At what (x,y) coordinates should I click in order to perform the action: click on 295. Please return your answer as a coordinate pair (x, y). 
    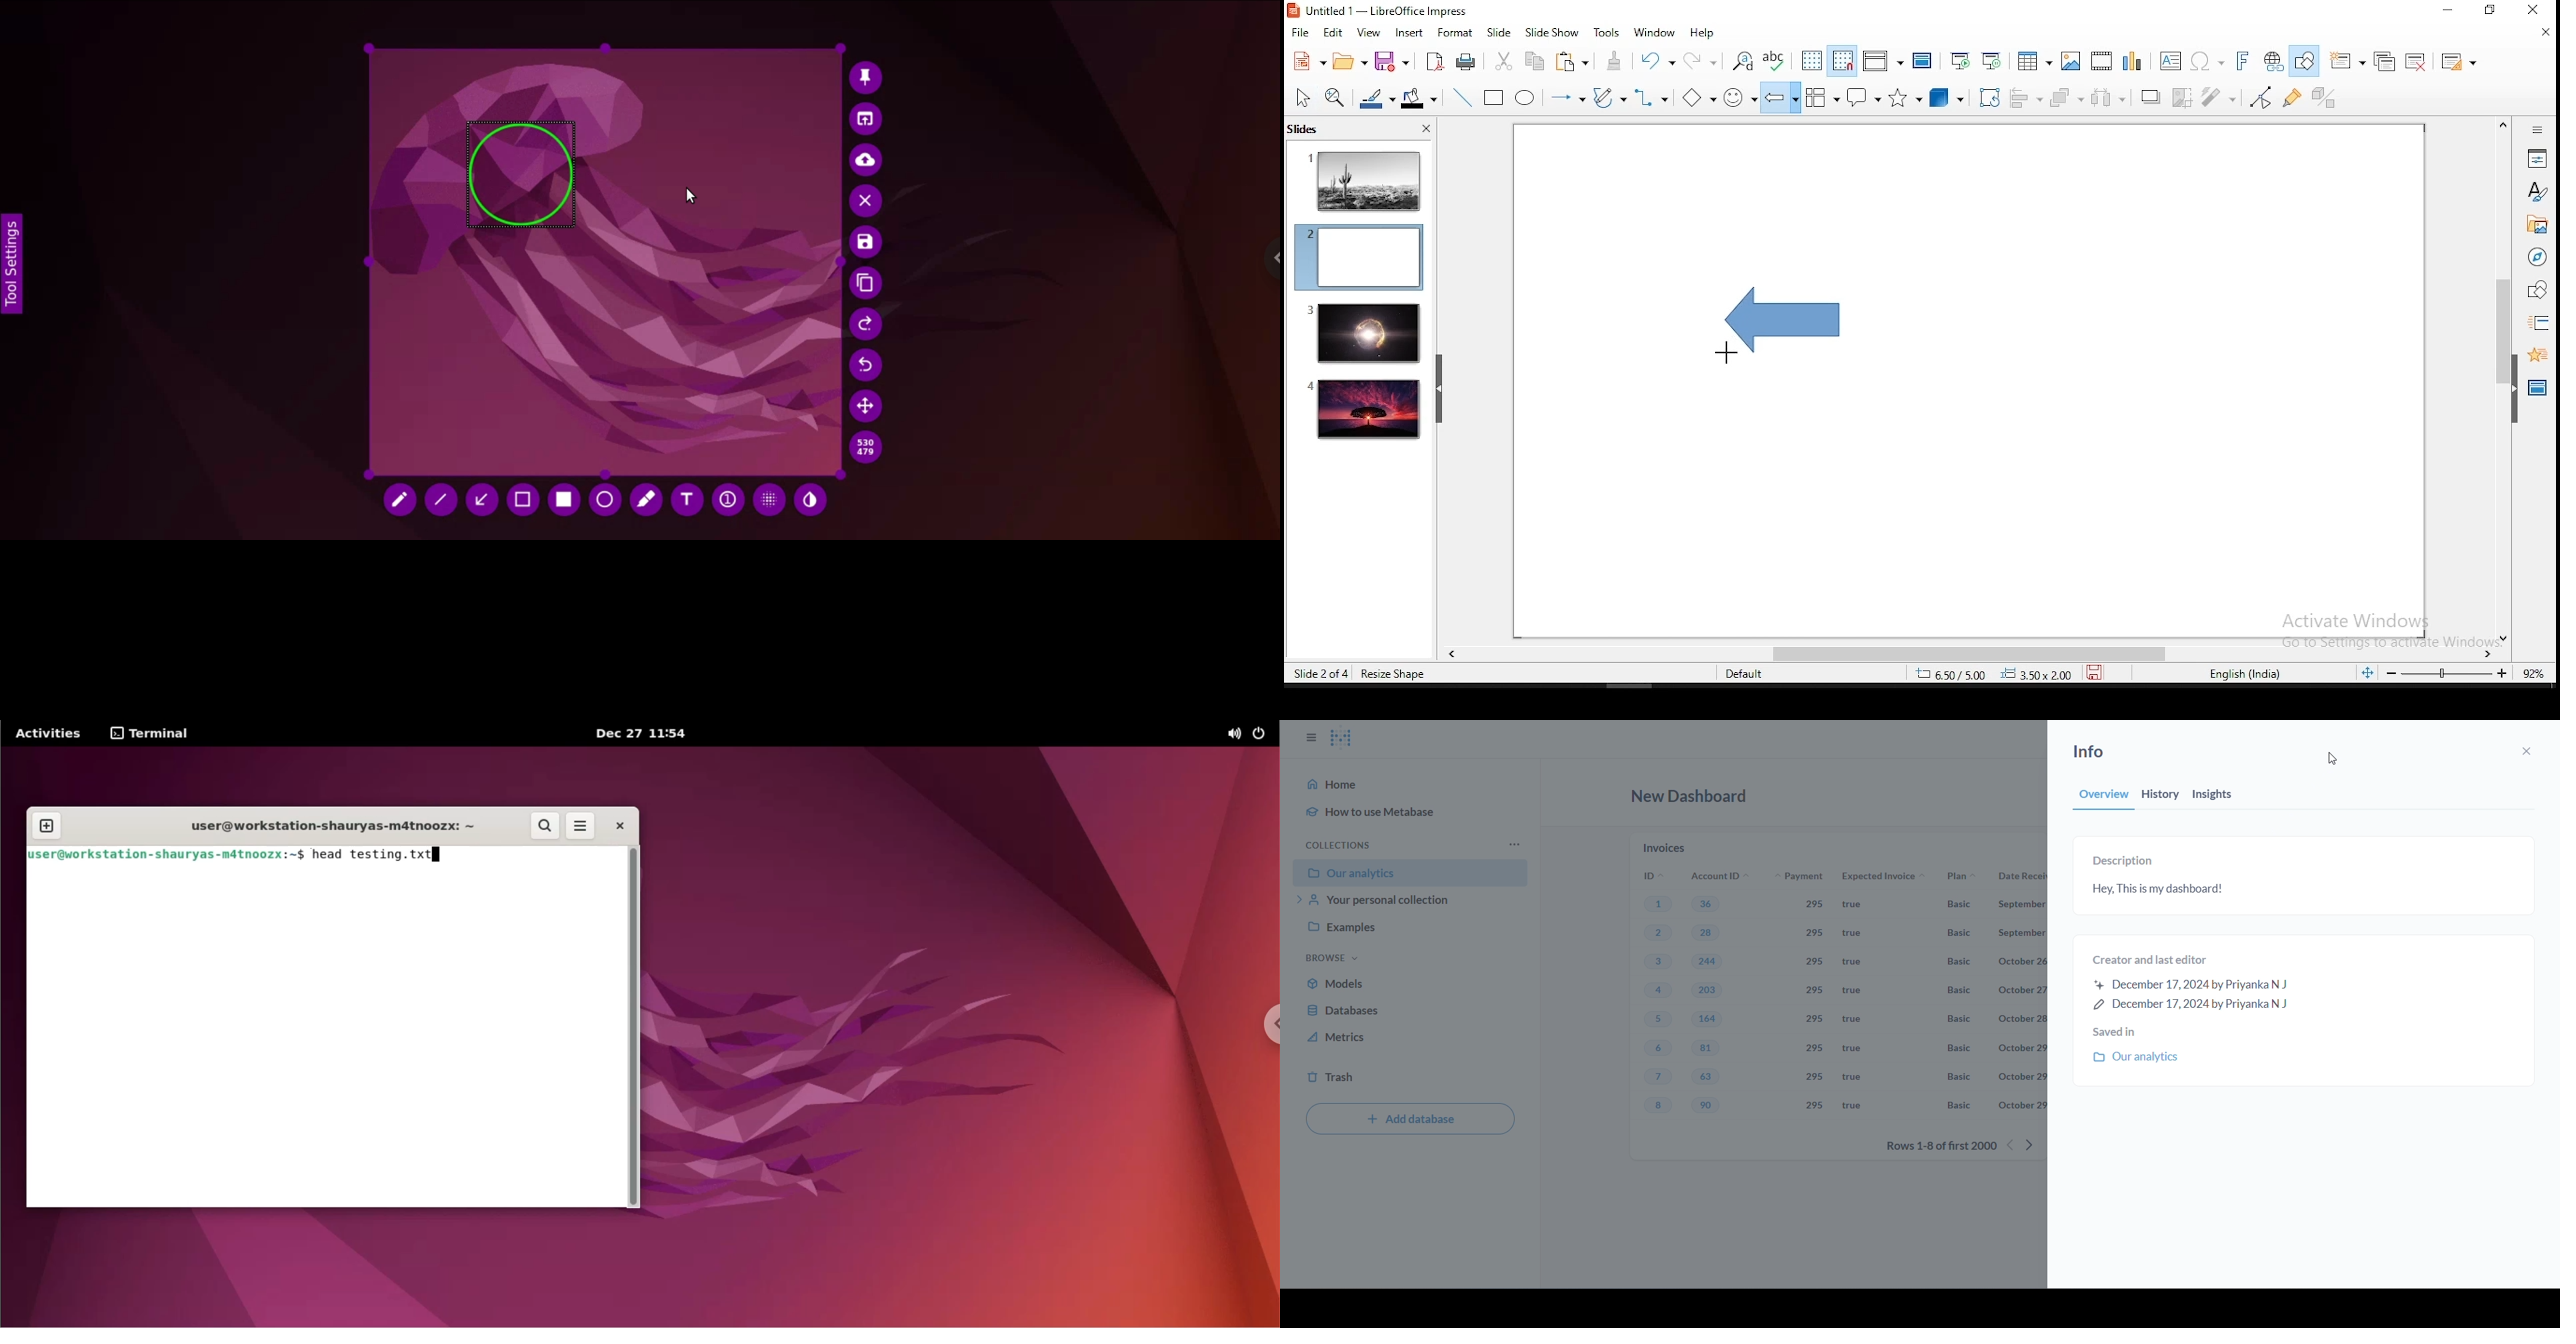
    Looking at the image, I should click on (1817, 934).